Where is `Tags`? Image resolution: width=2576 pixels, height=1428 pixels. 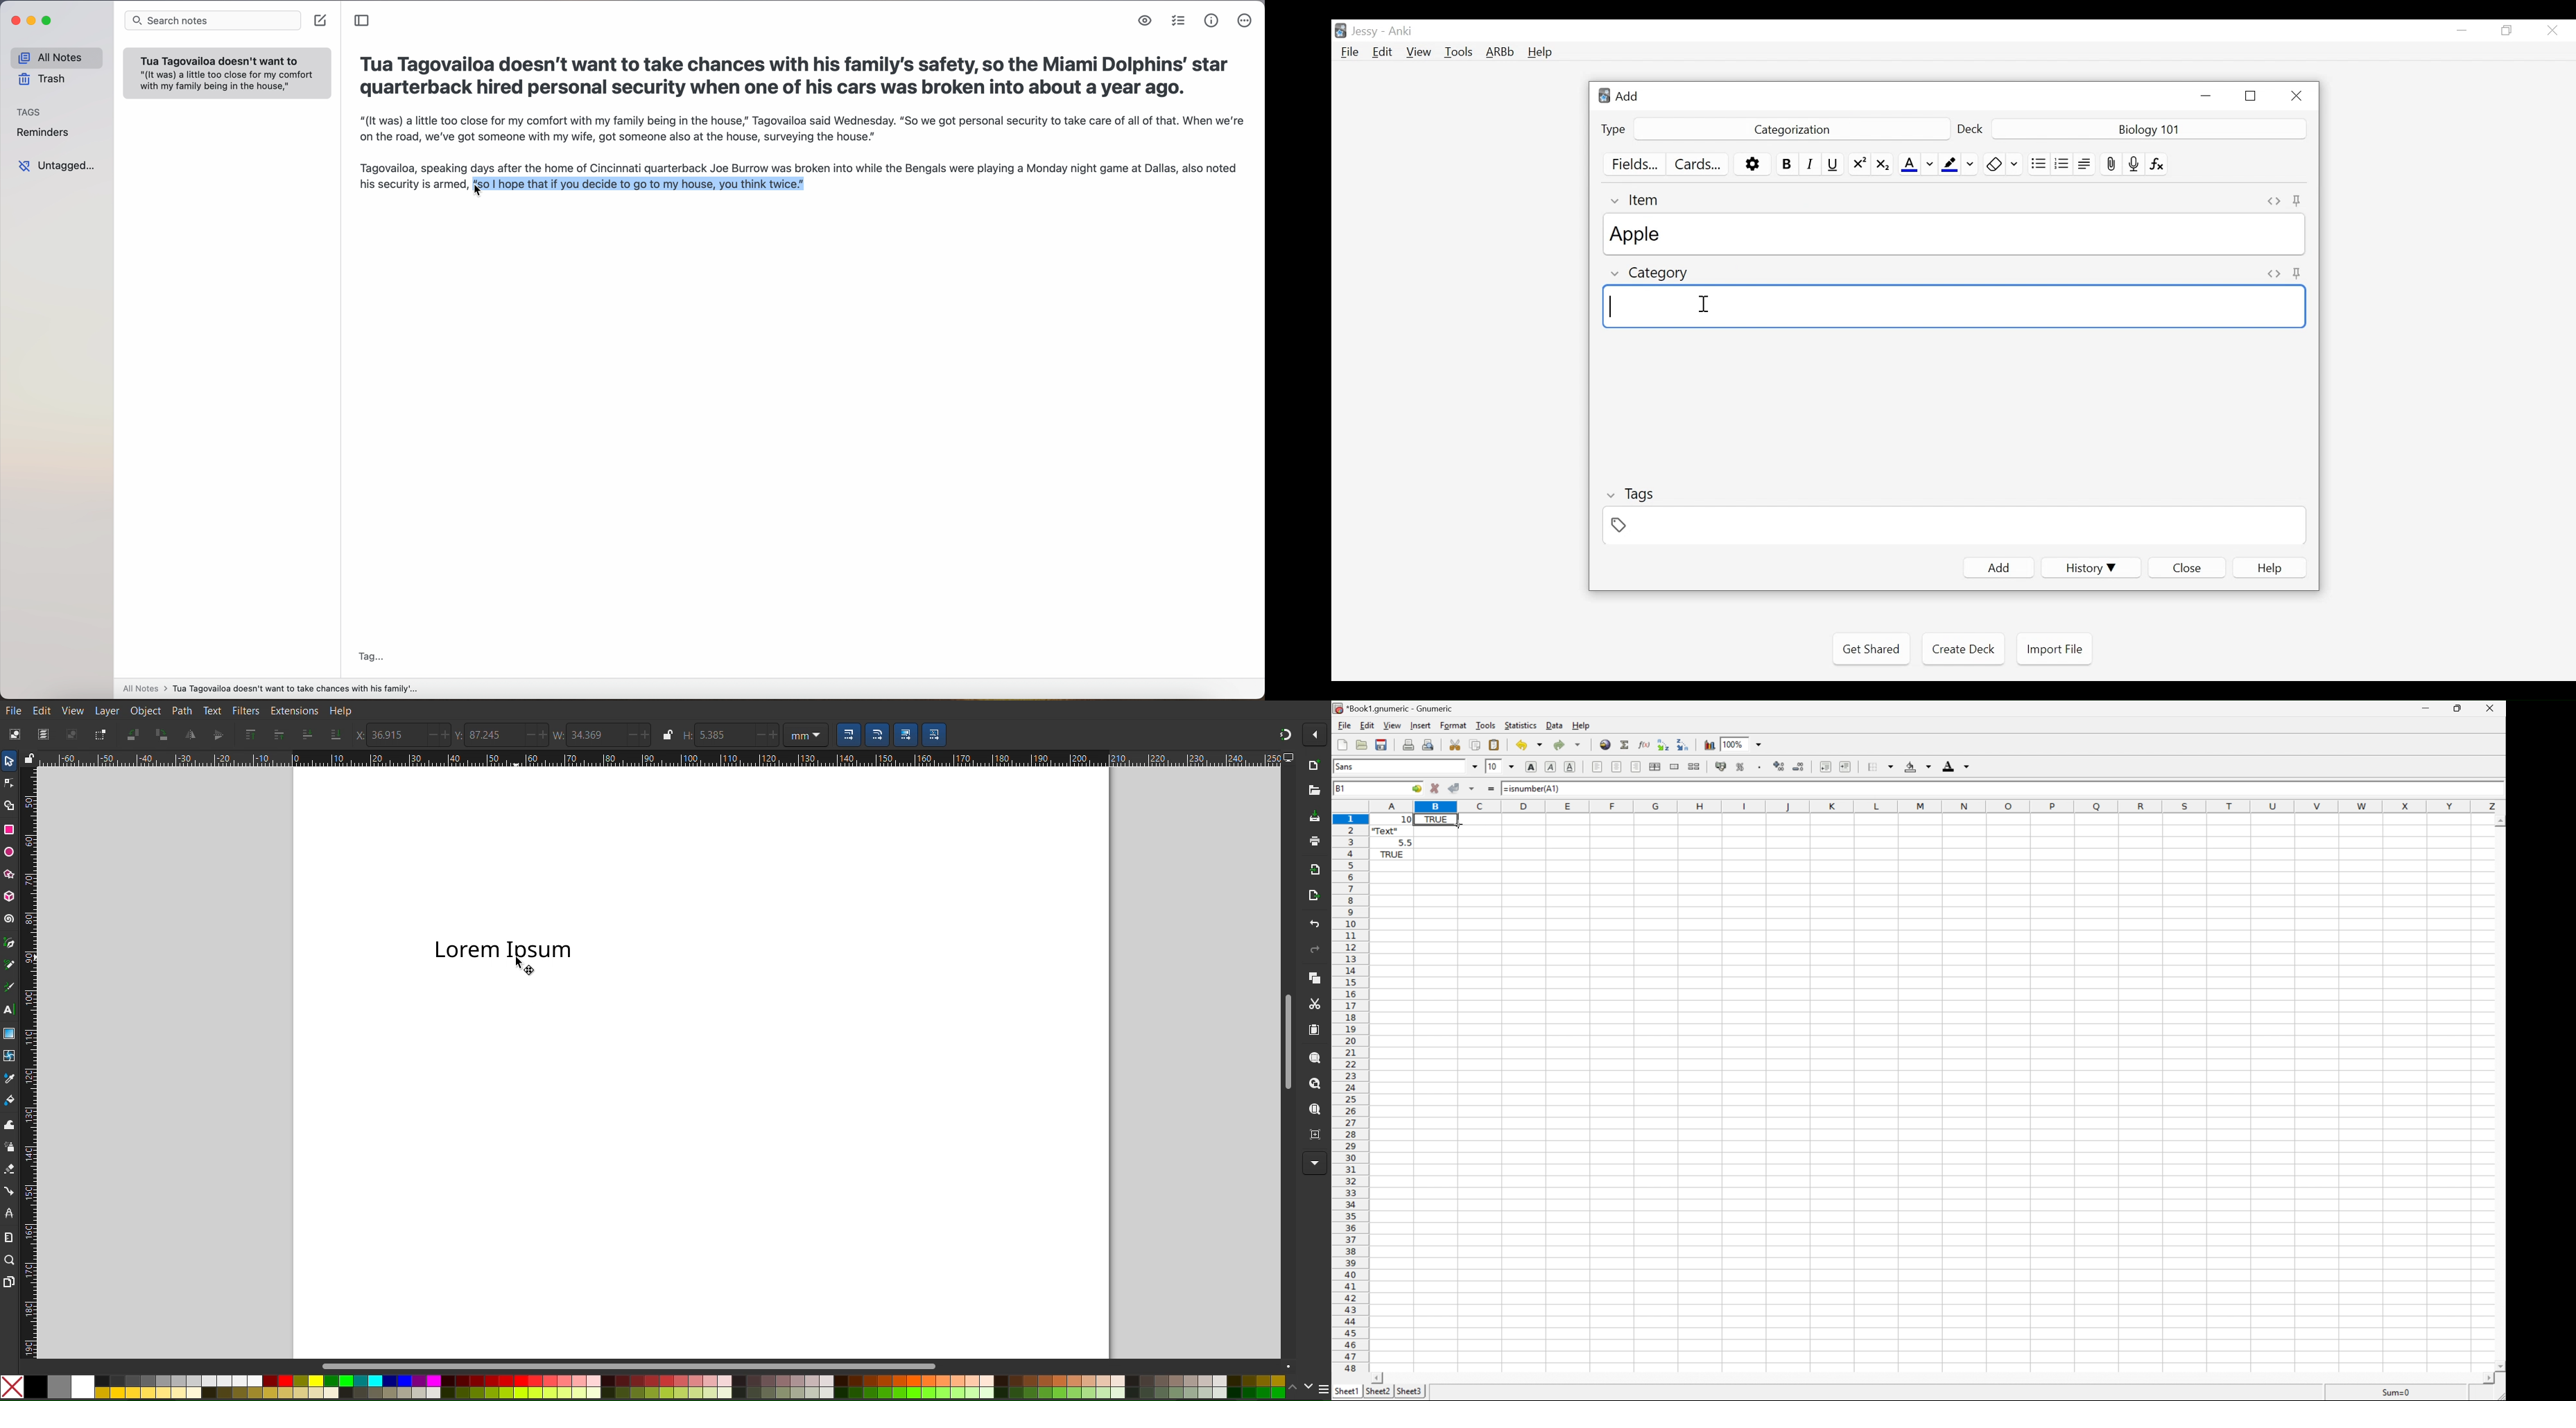 Tags is located at coordinates (1630, 496).